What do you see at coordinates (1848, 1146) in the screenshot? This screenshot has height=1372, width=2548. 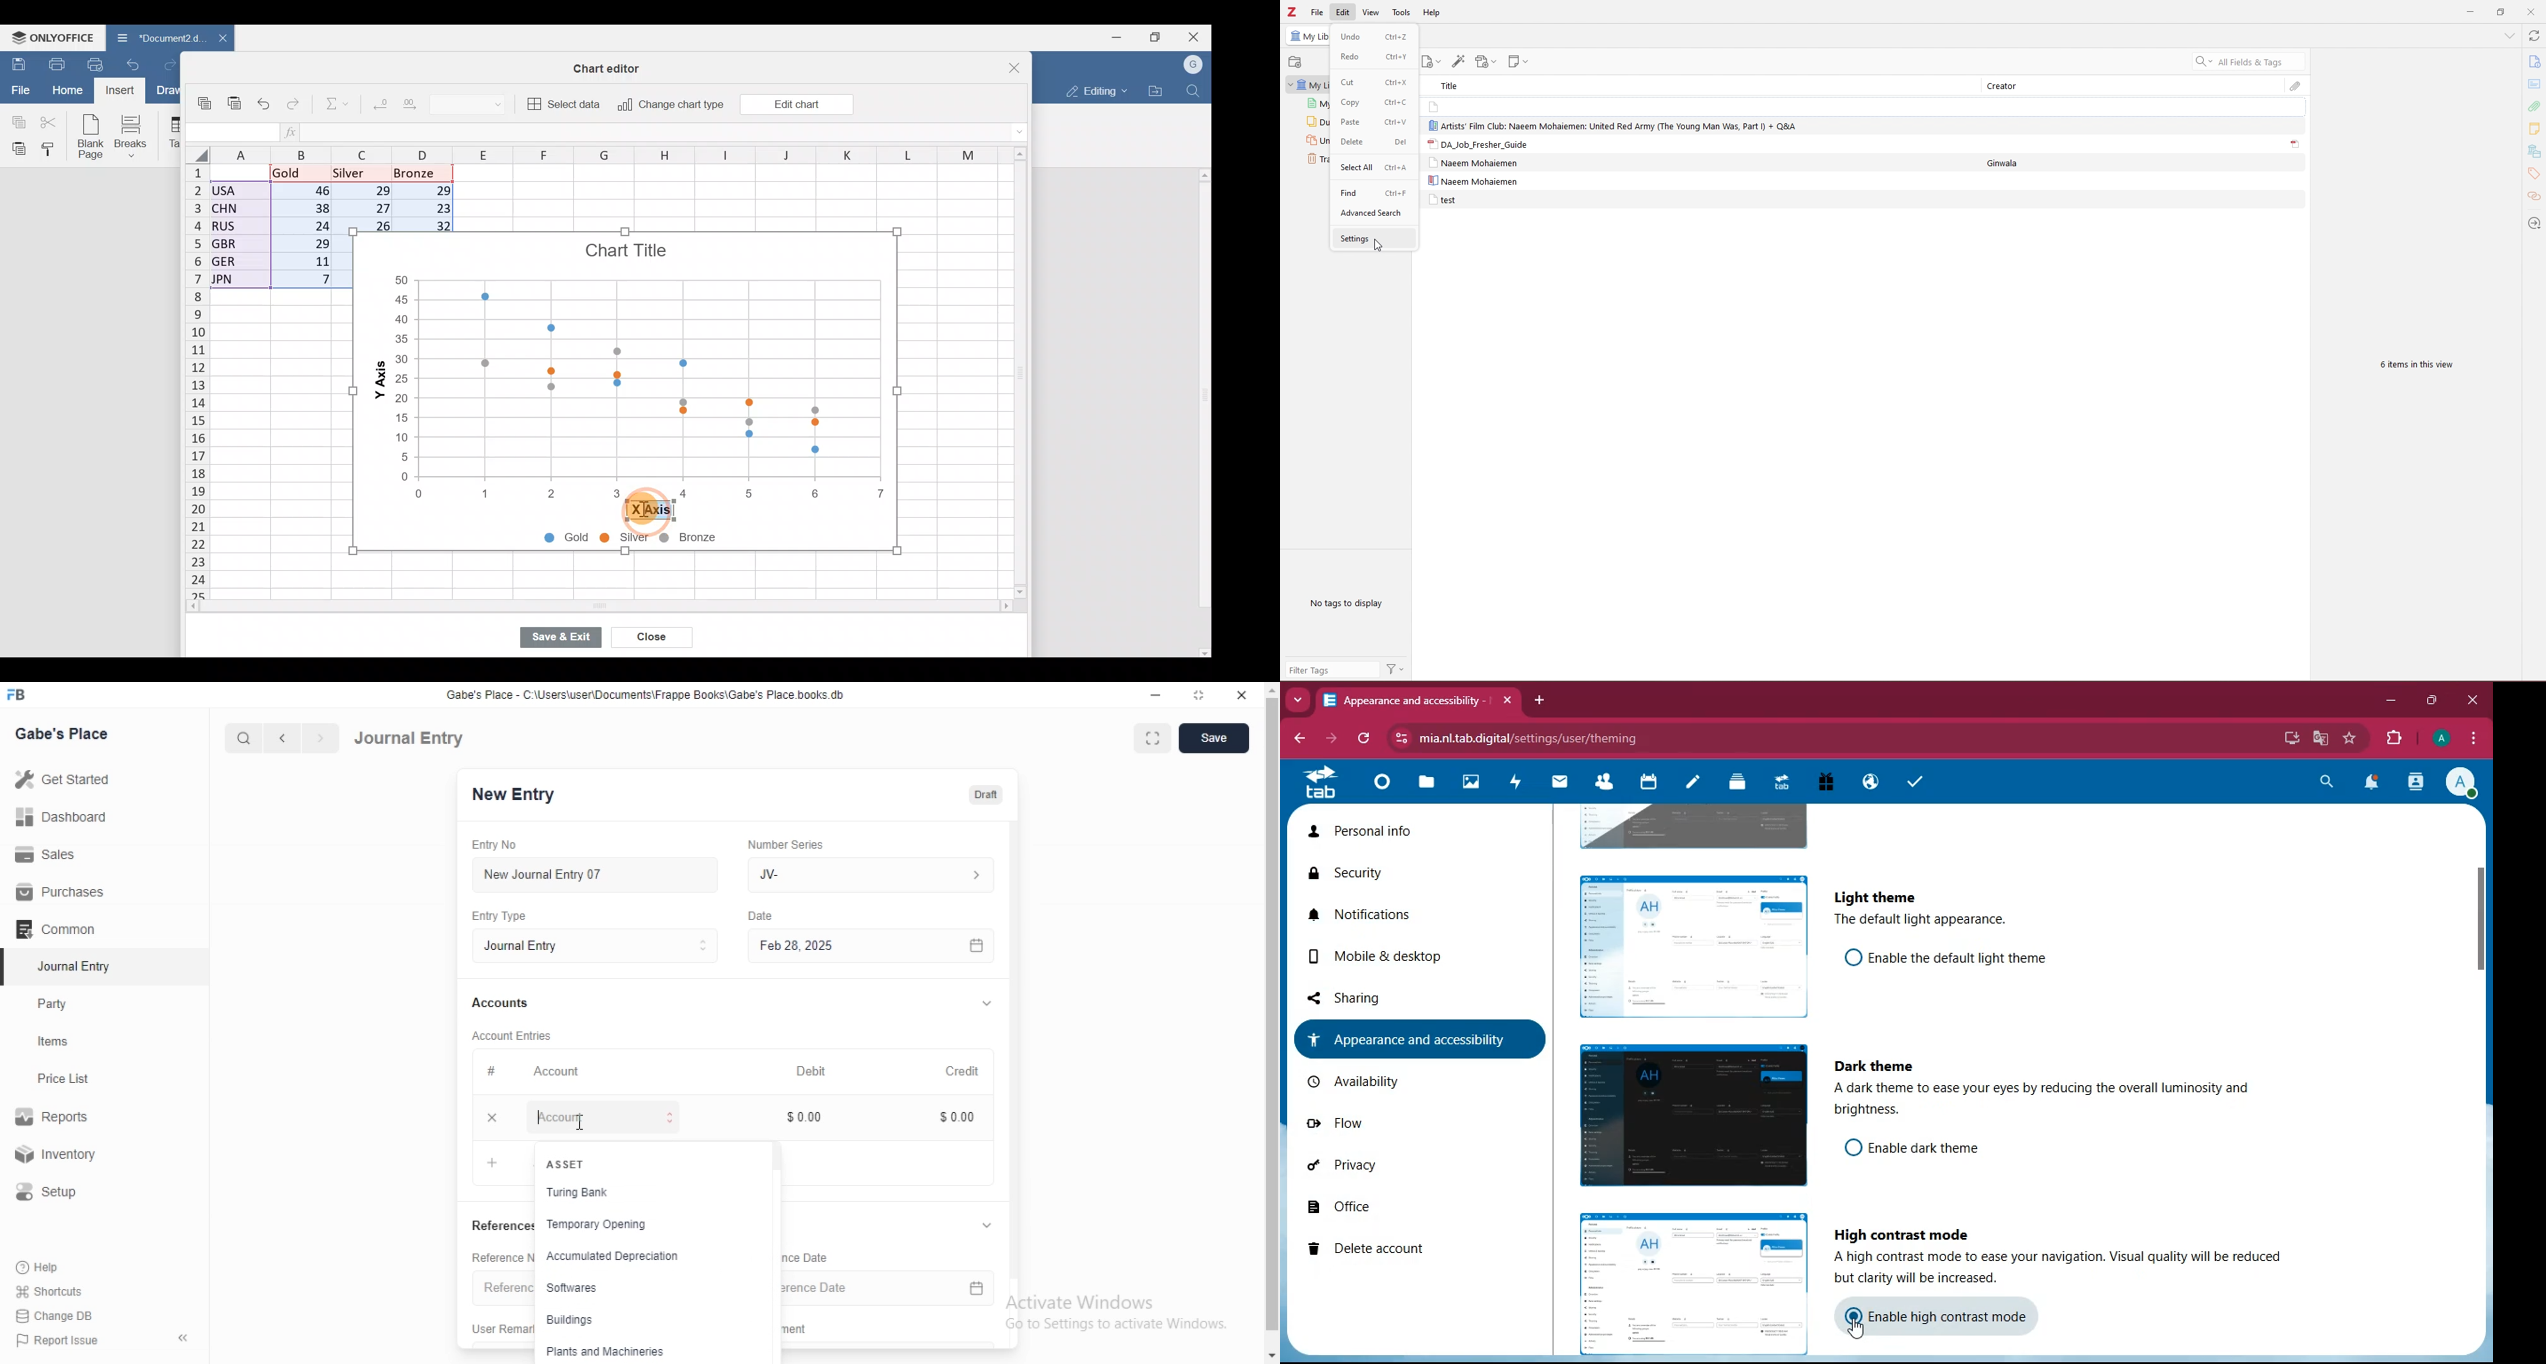 I see `on/off button` at bounding box center [1848, 1146].